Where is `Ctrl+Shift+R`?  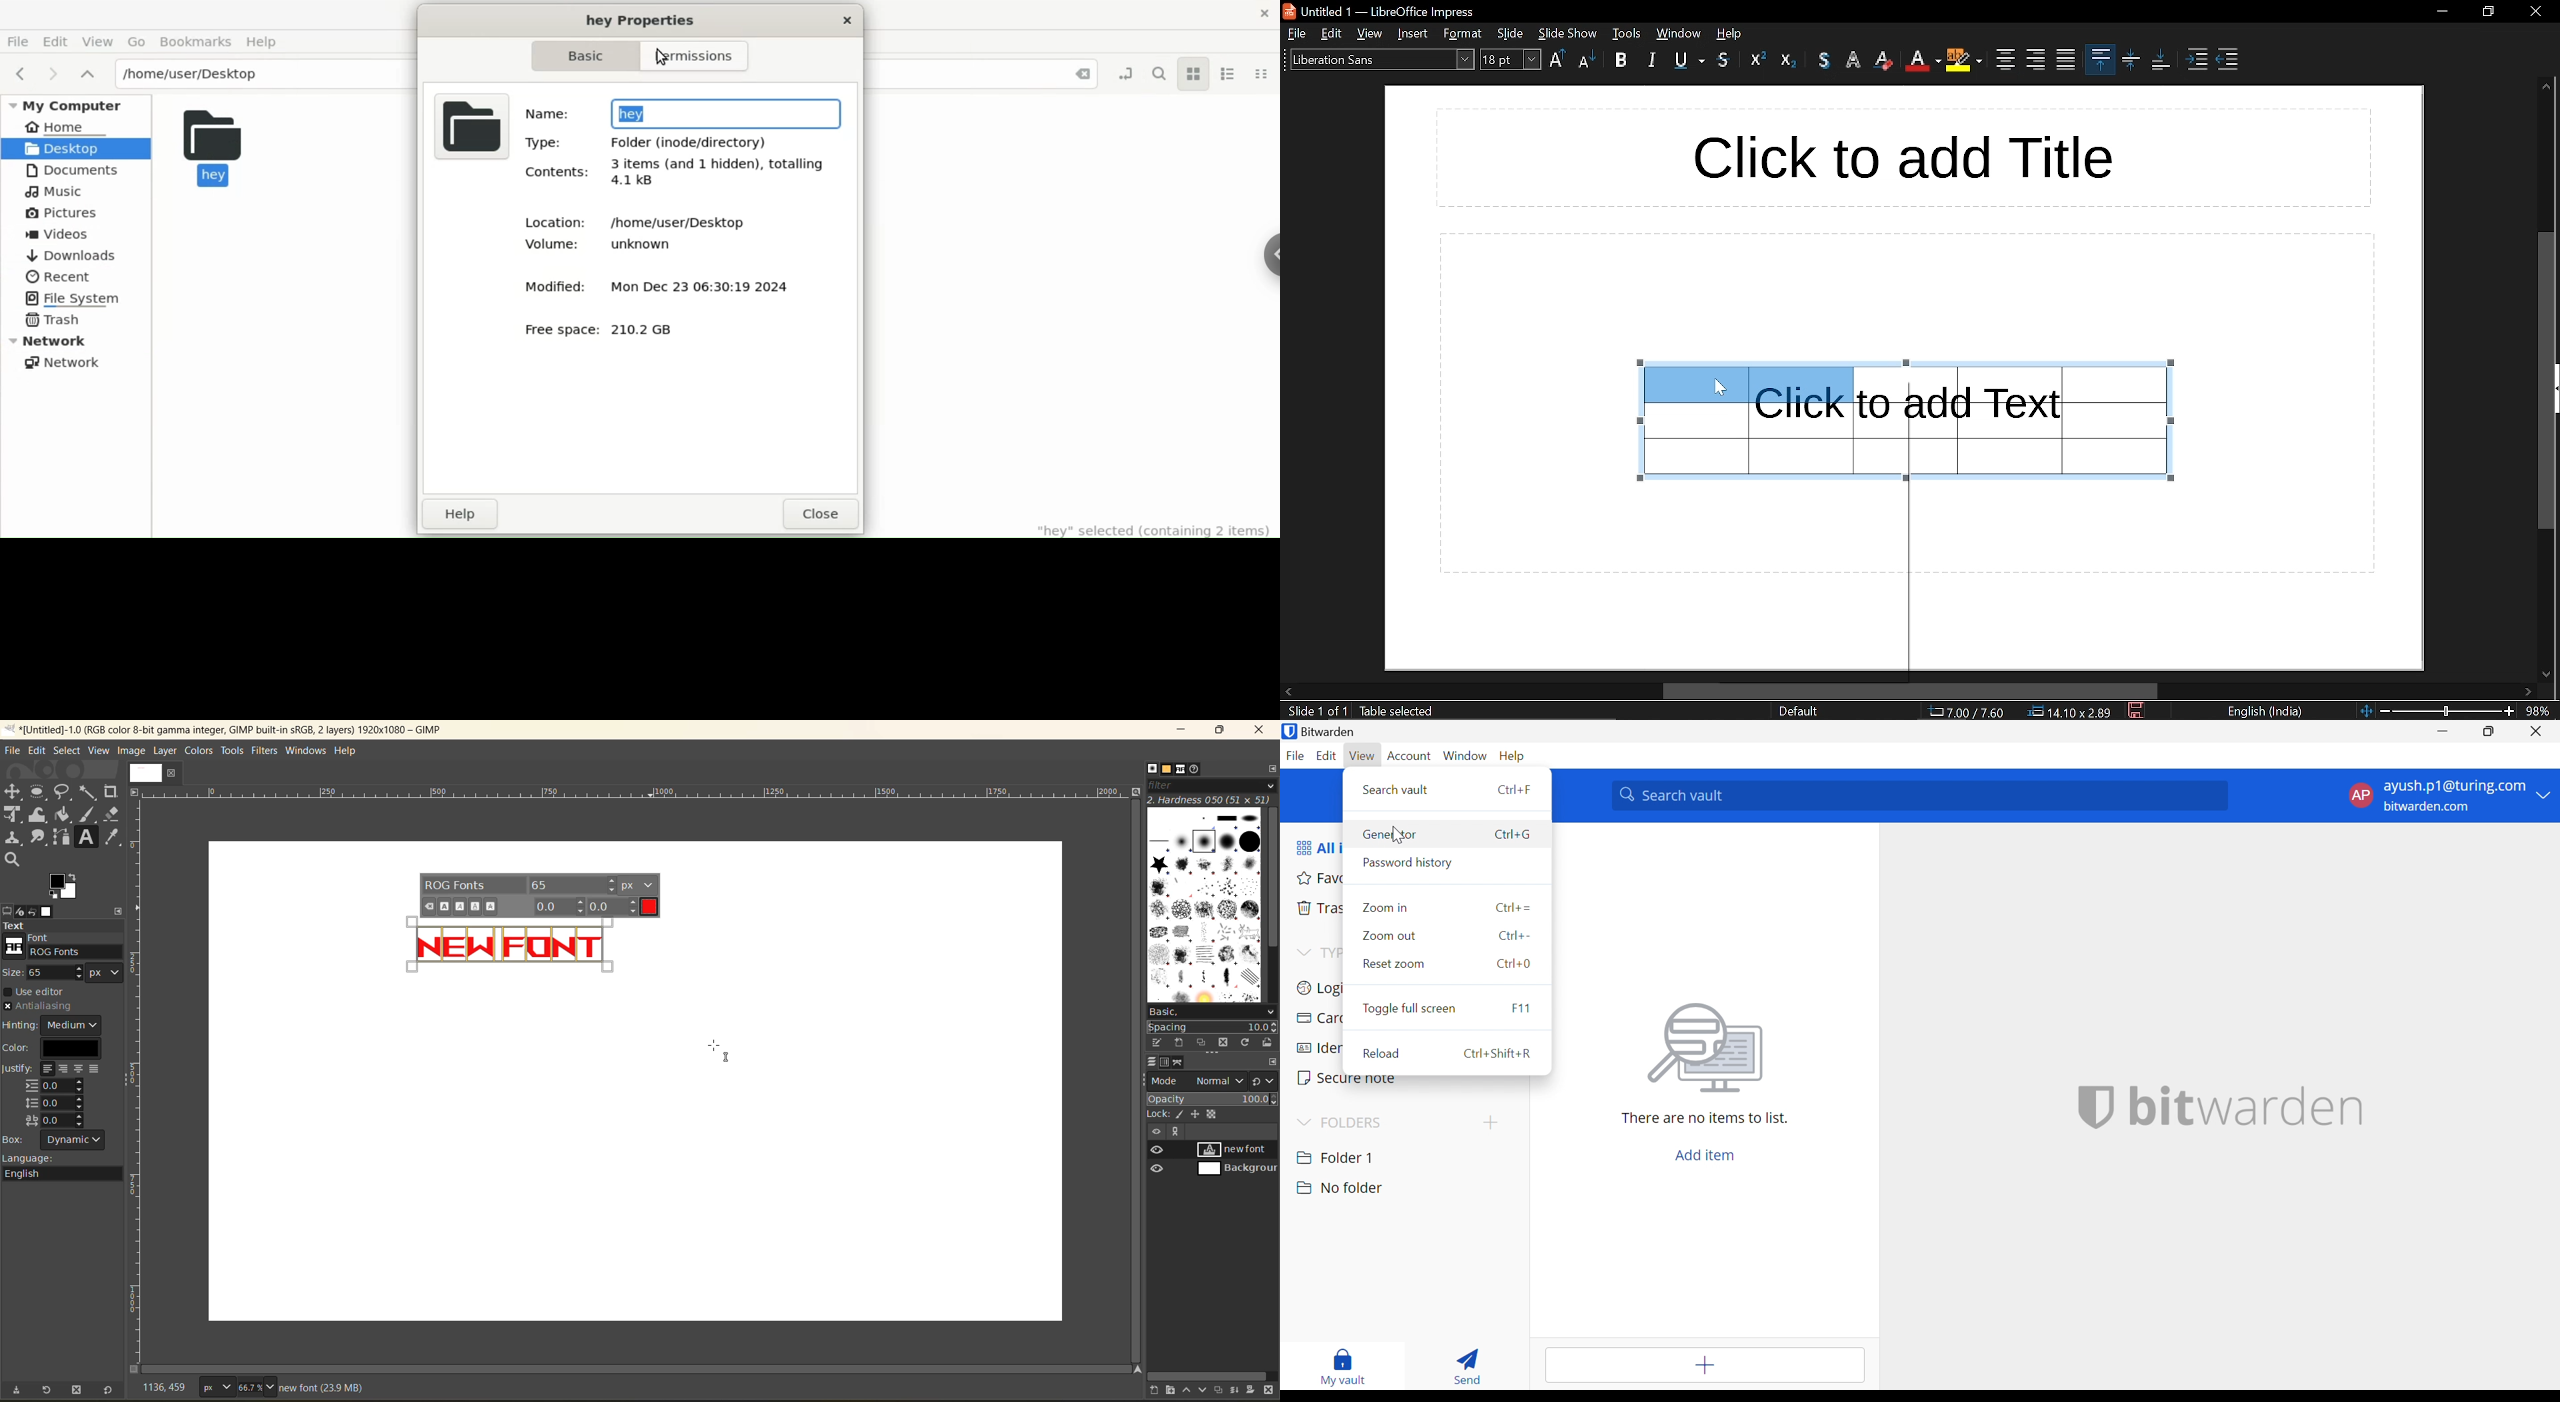
Ctrl+Shift+R is located at coordinates (1501, 1053).